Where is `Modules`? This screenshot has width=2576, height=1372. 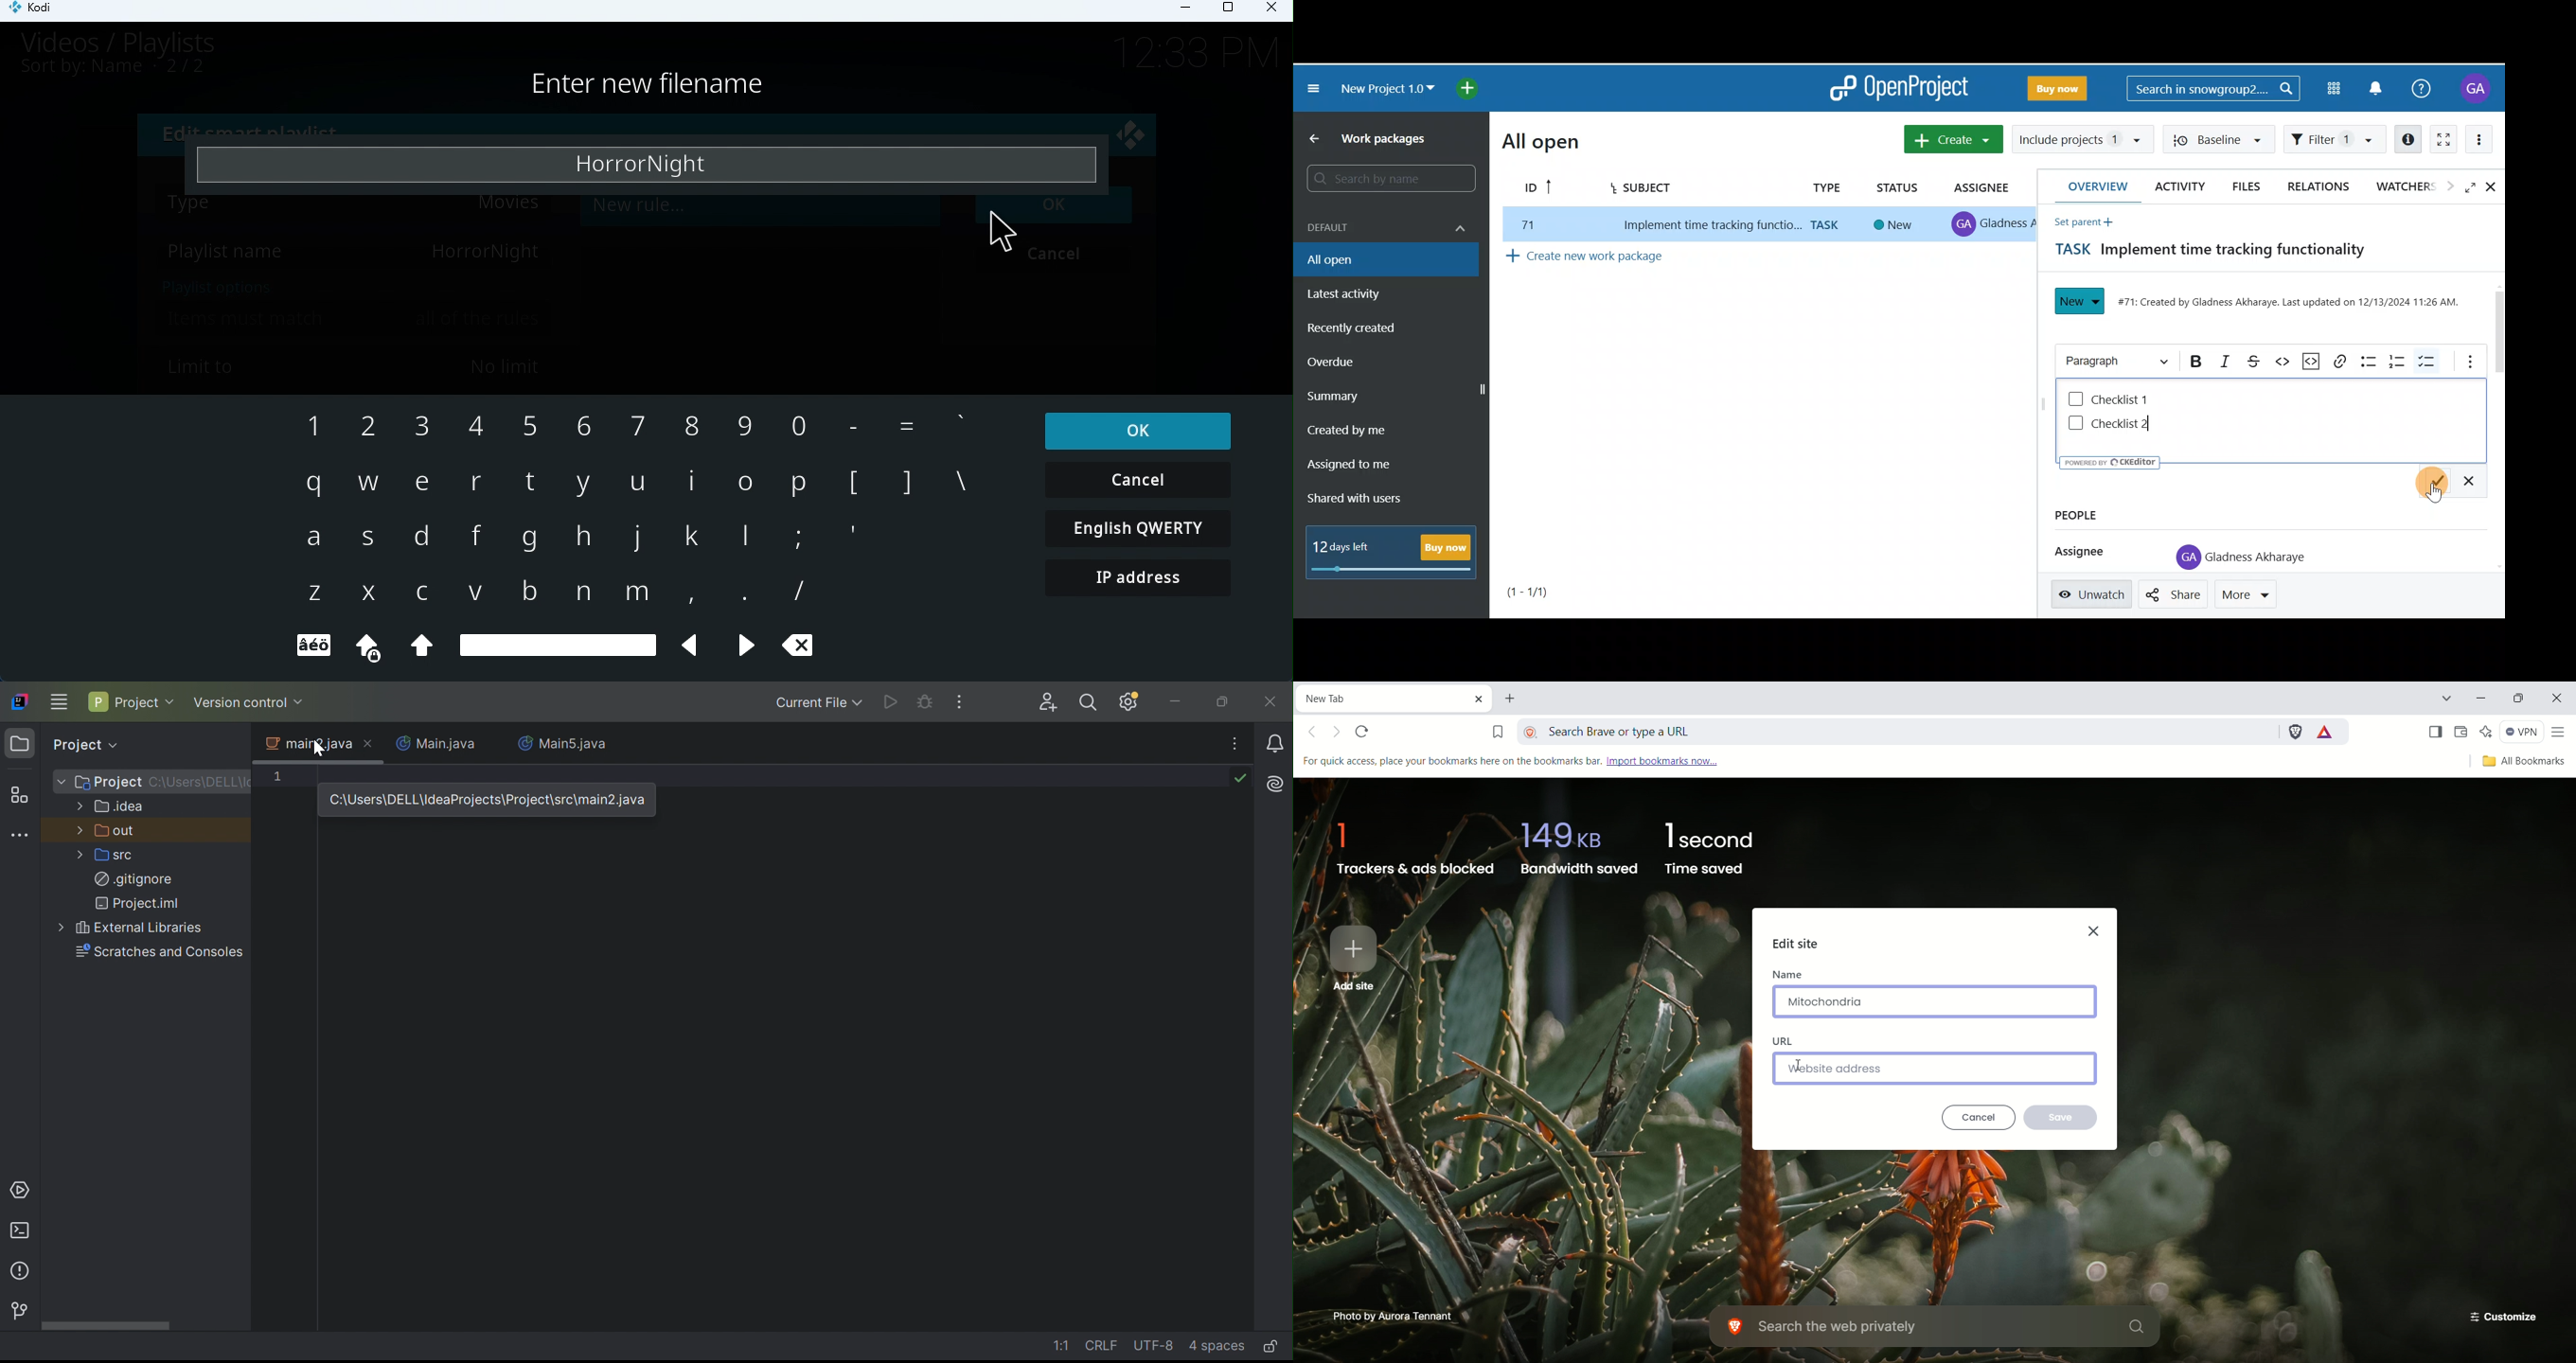
Modules is located at coordinates (2333, 88).